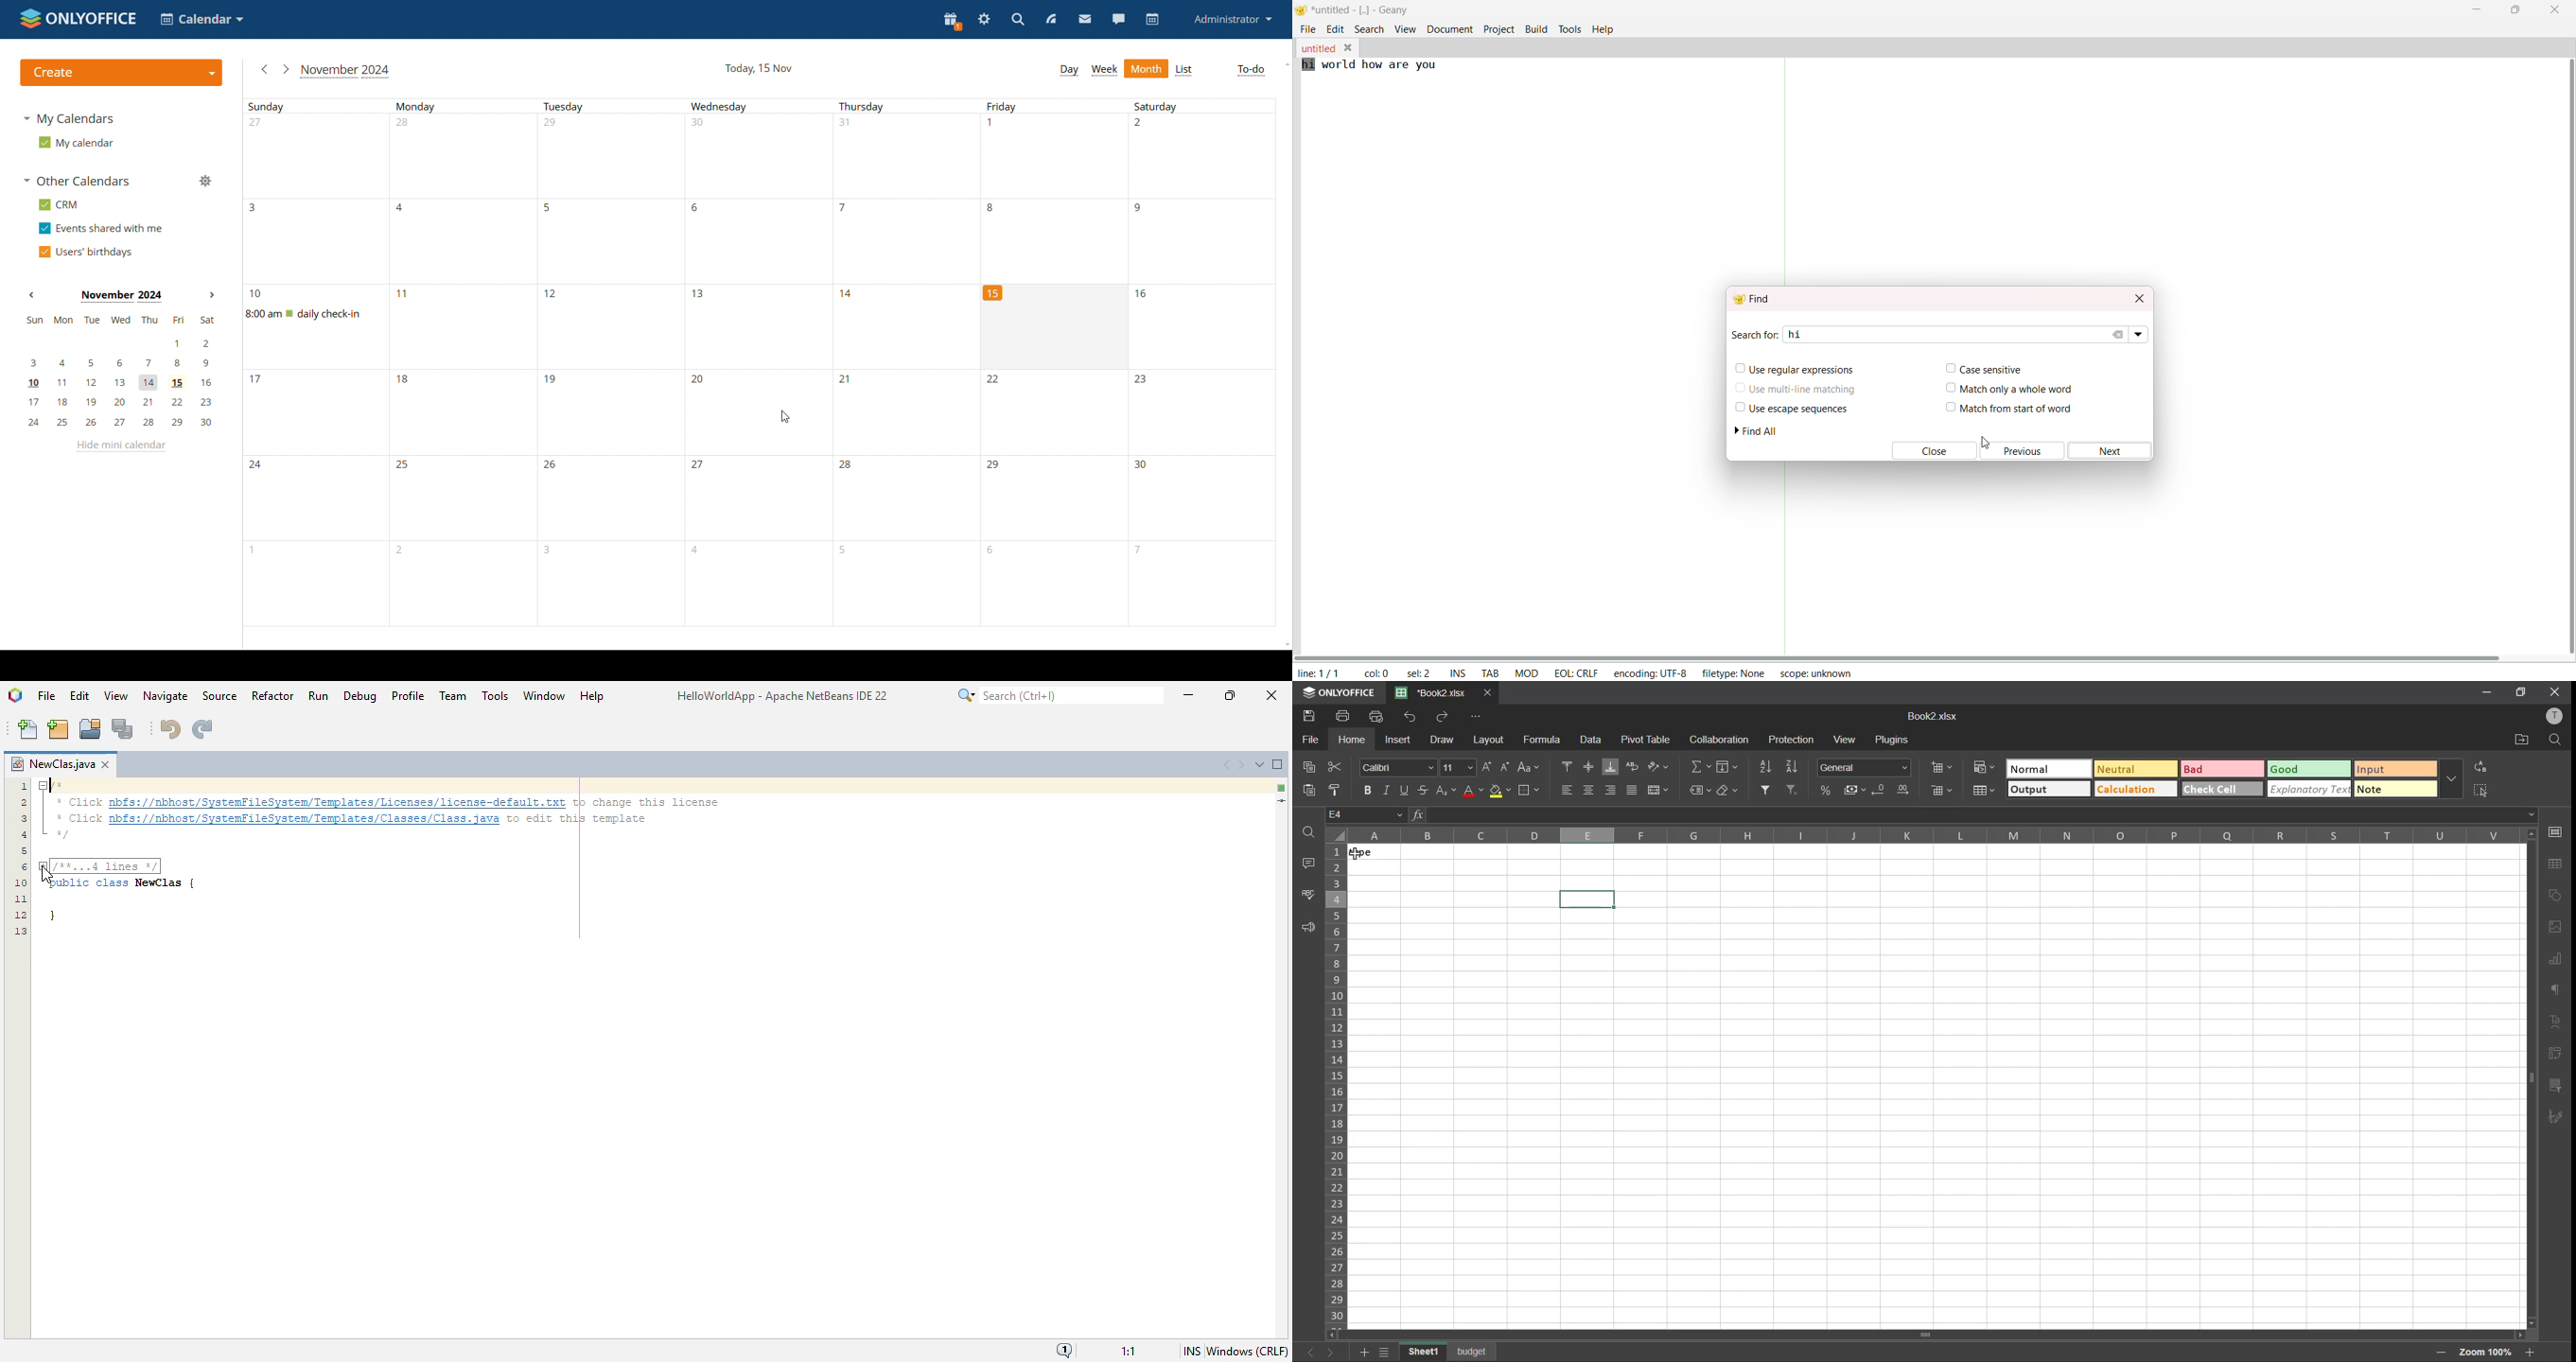  I want to click on users' birthdays, so click(84, 252).